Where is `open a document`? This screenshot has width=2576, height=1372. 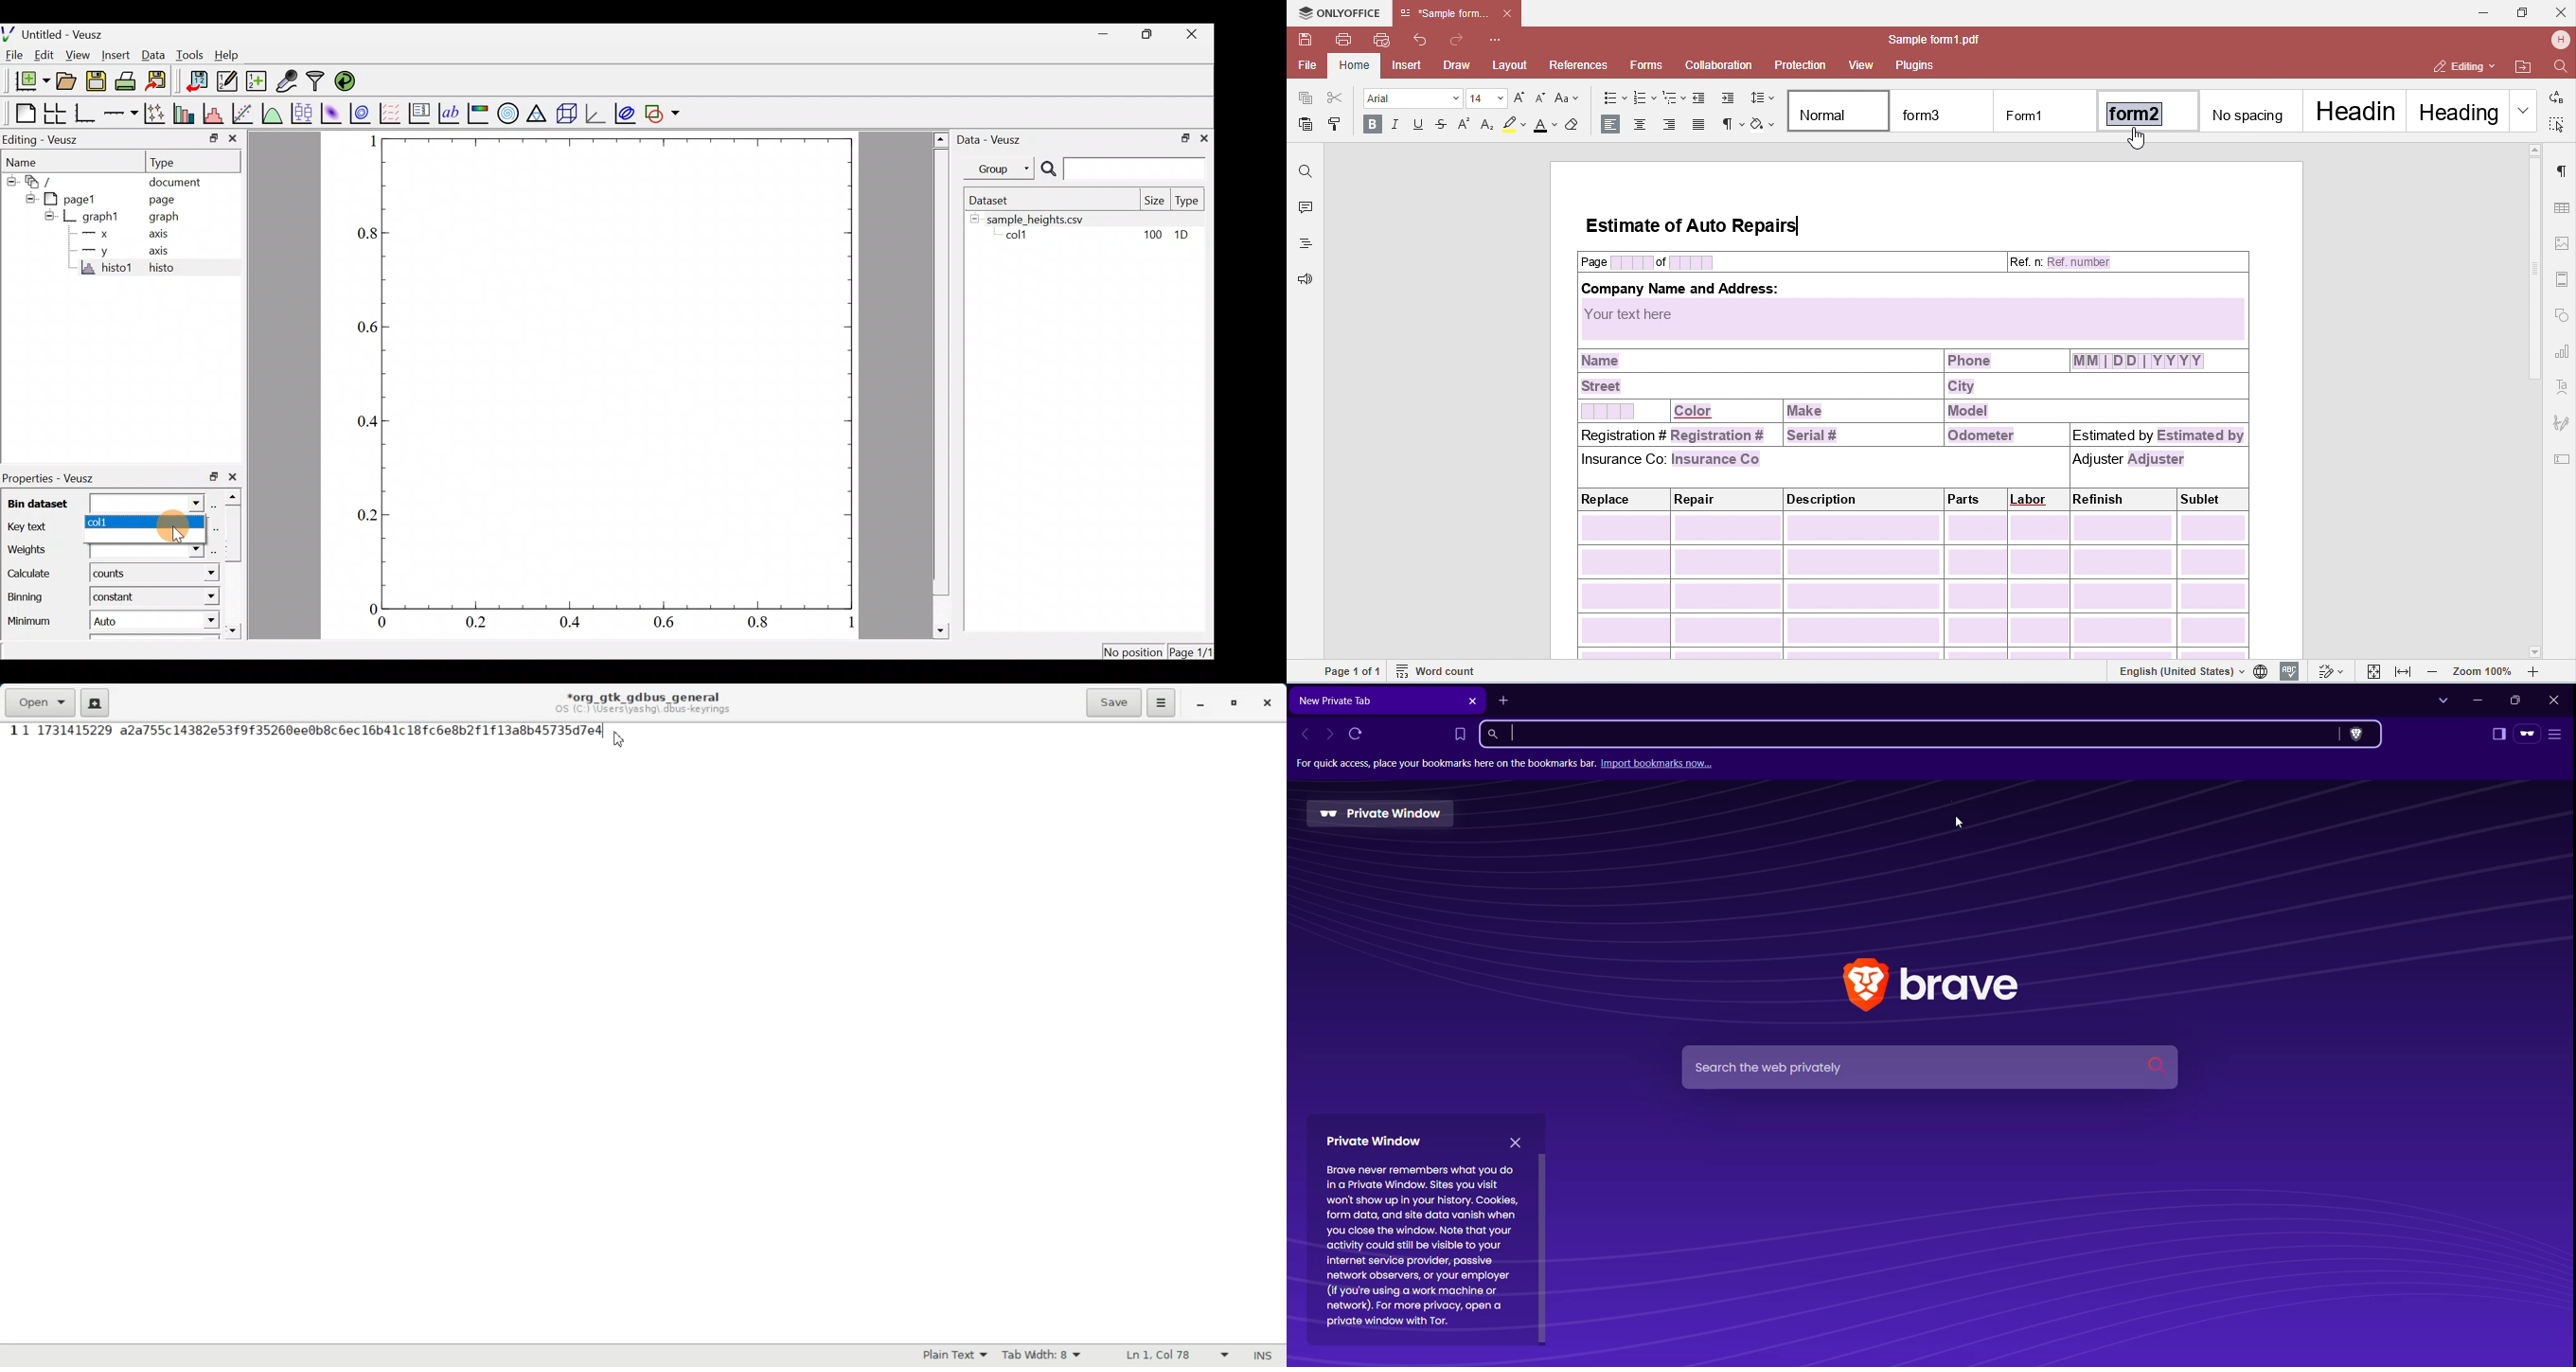 open a document is located at coordinates (65, 83).